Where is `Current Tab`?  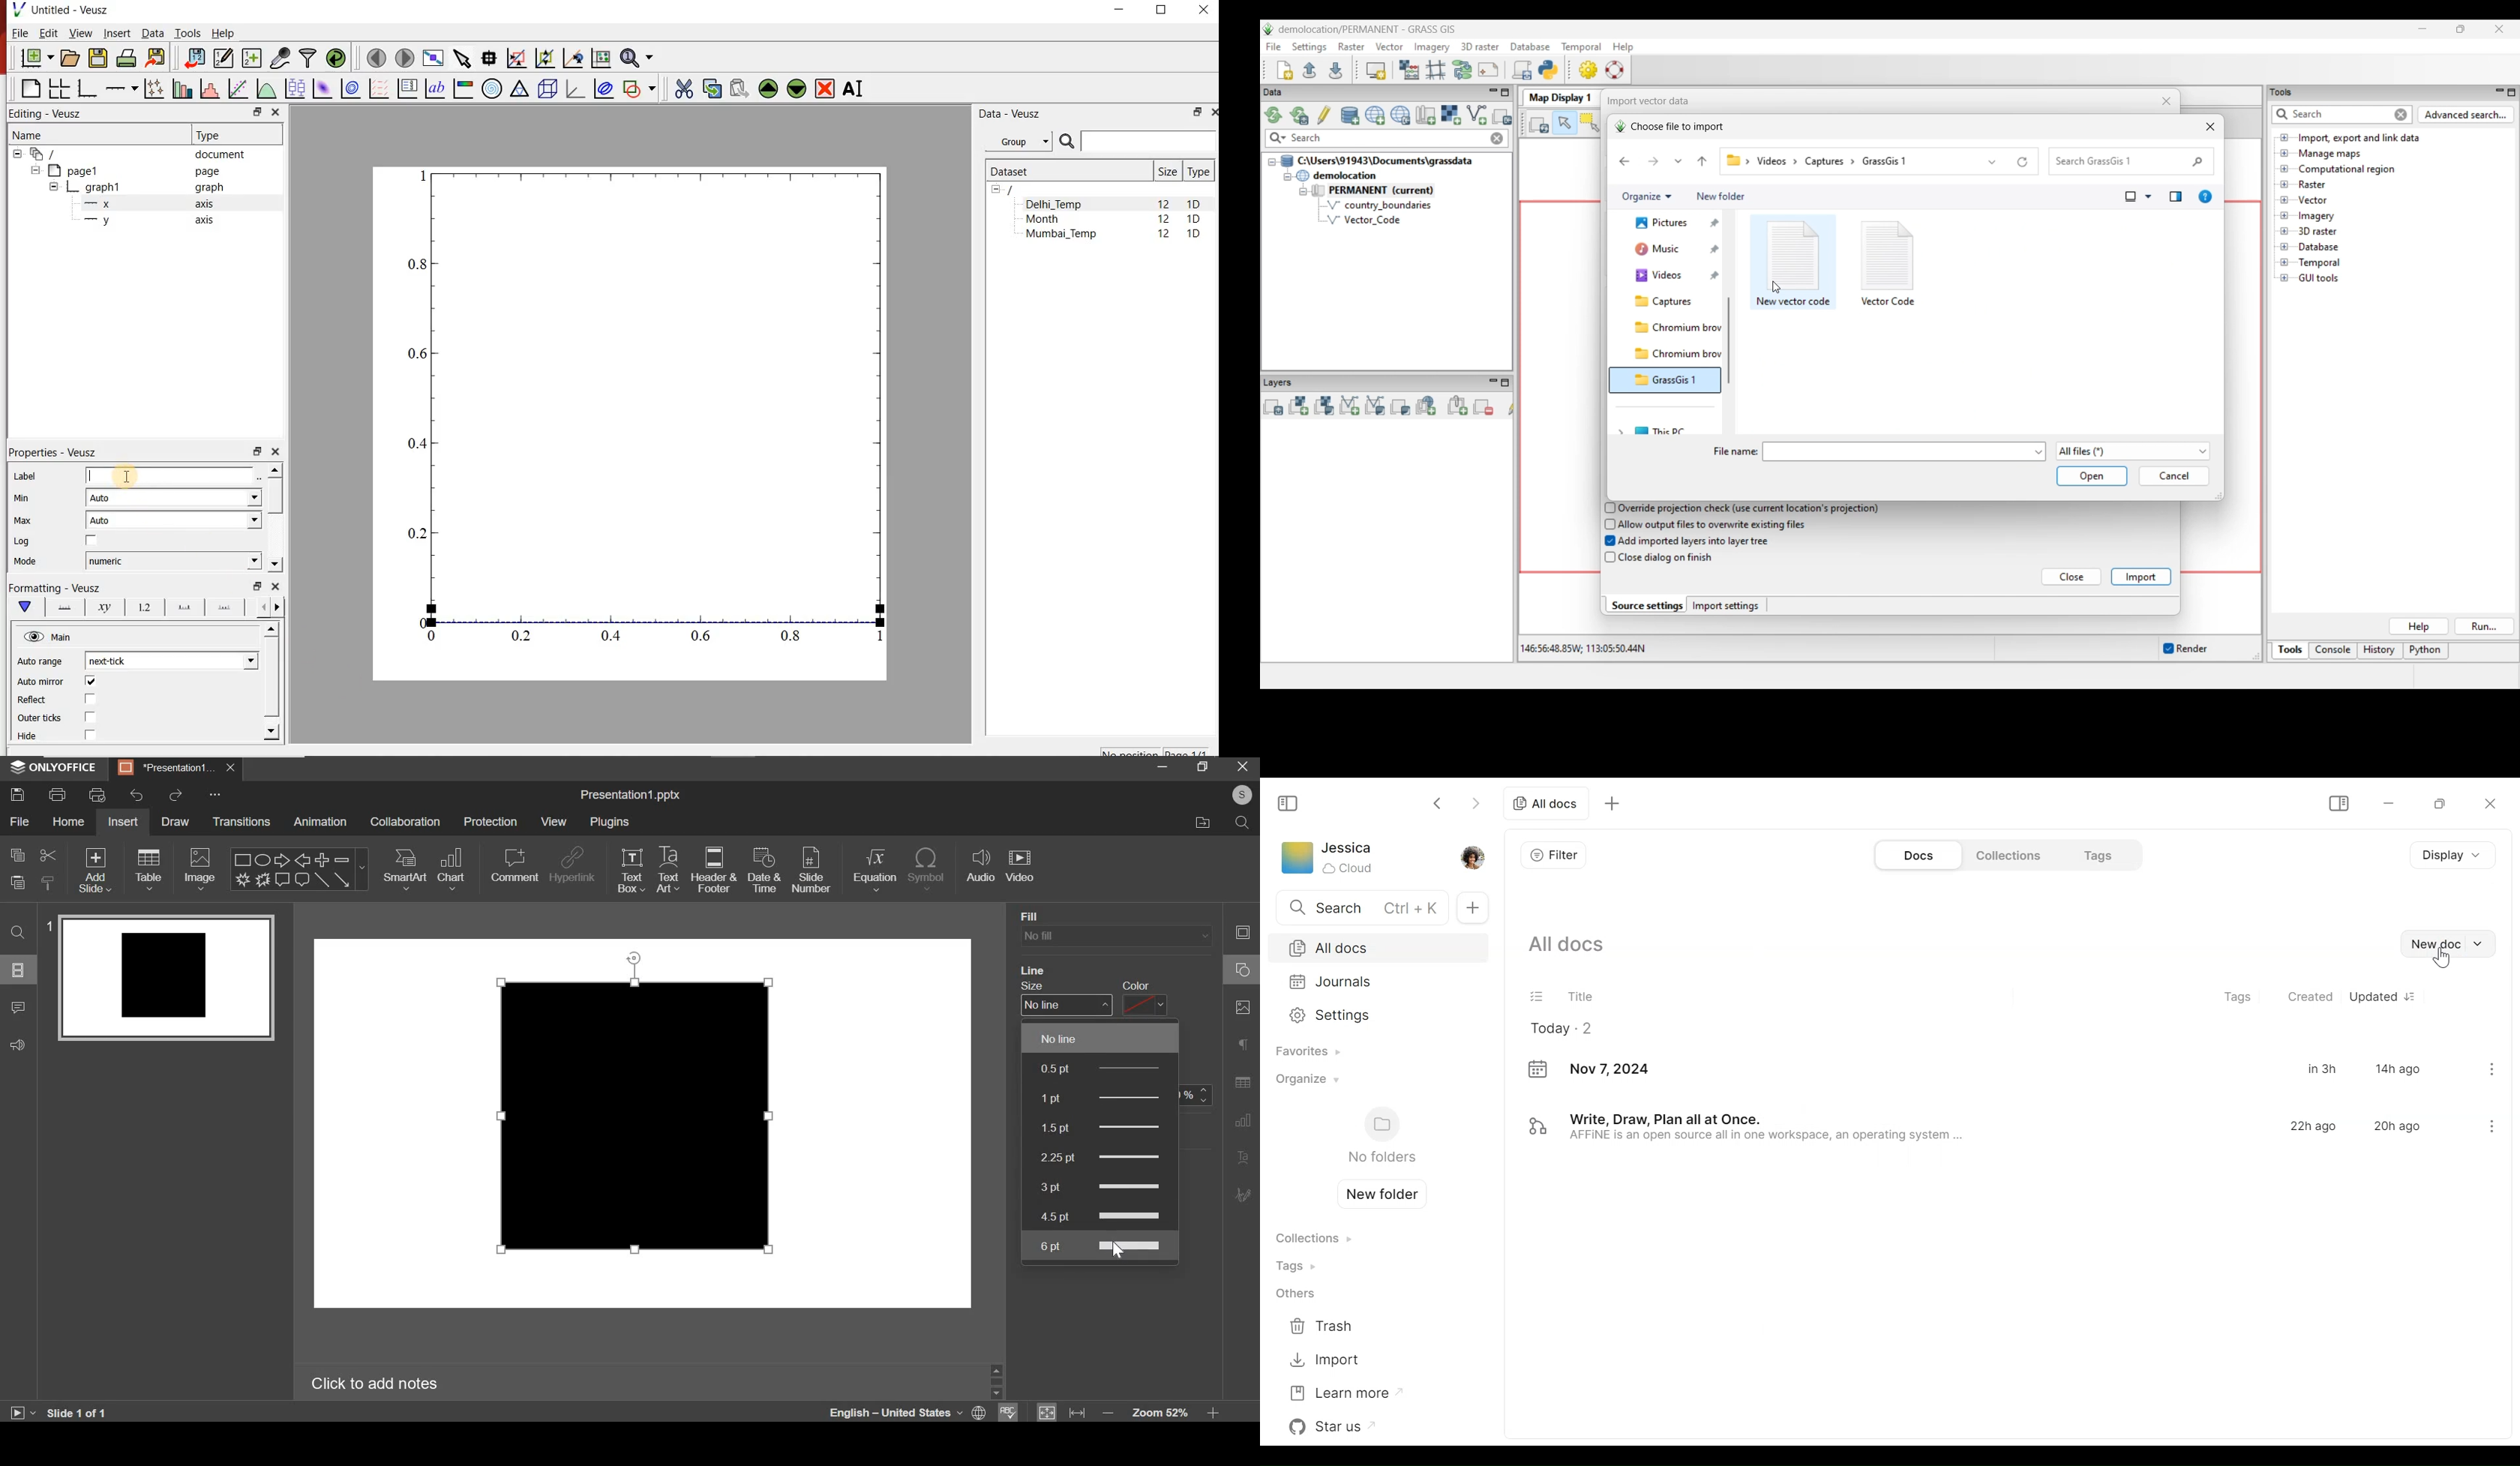 Current Tab is located at coordinates (1546, 803).